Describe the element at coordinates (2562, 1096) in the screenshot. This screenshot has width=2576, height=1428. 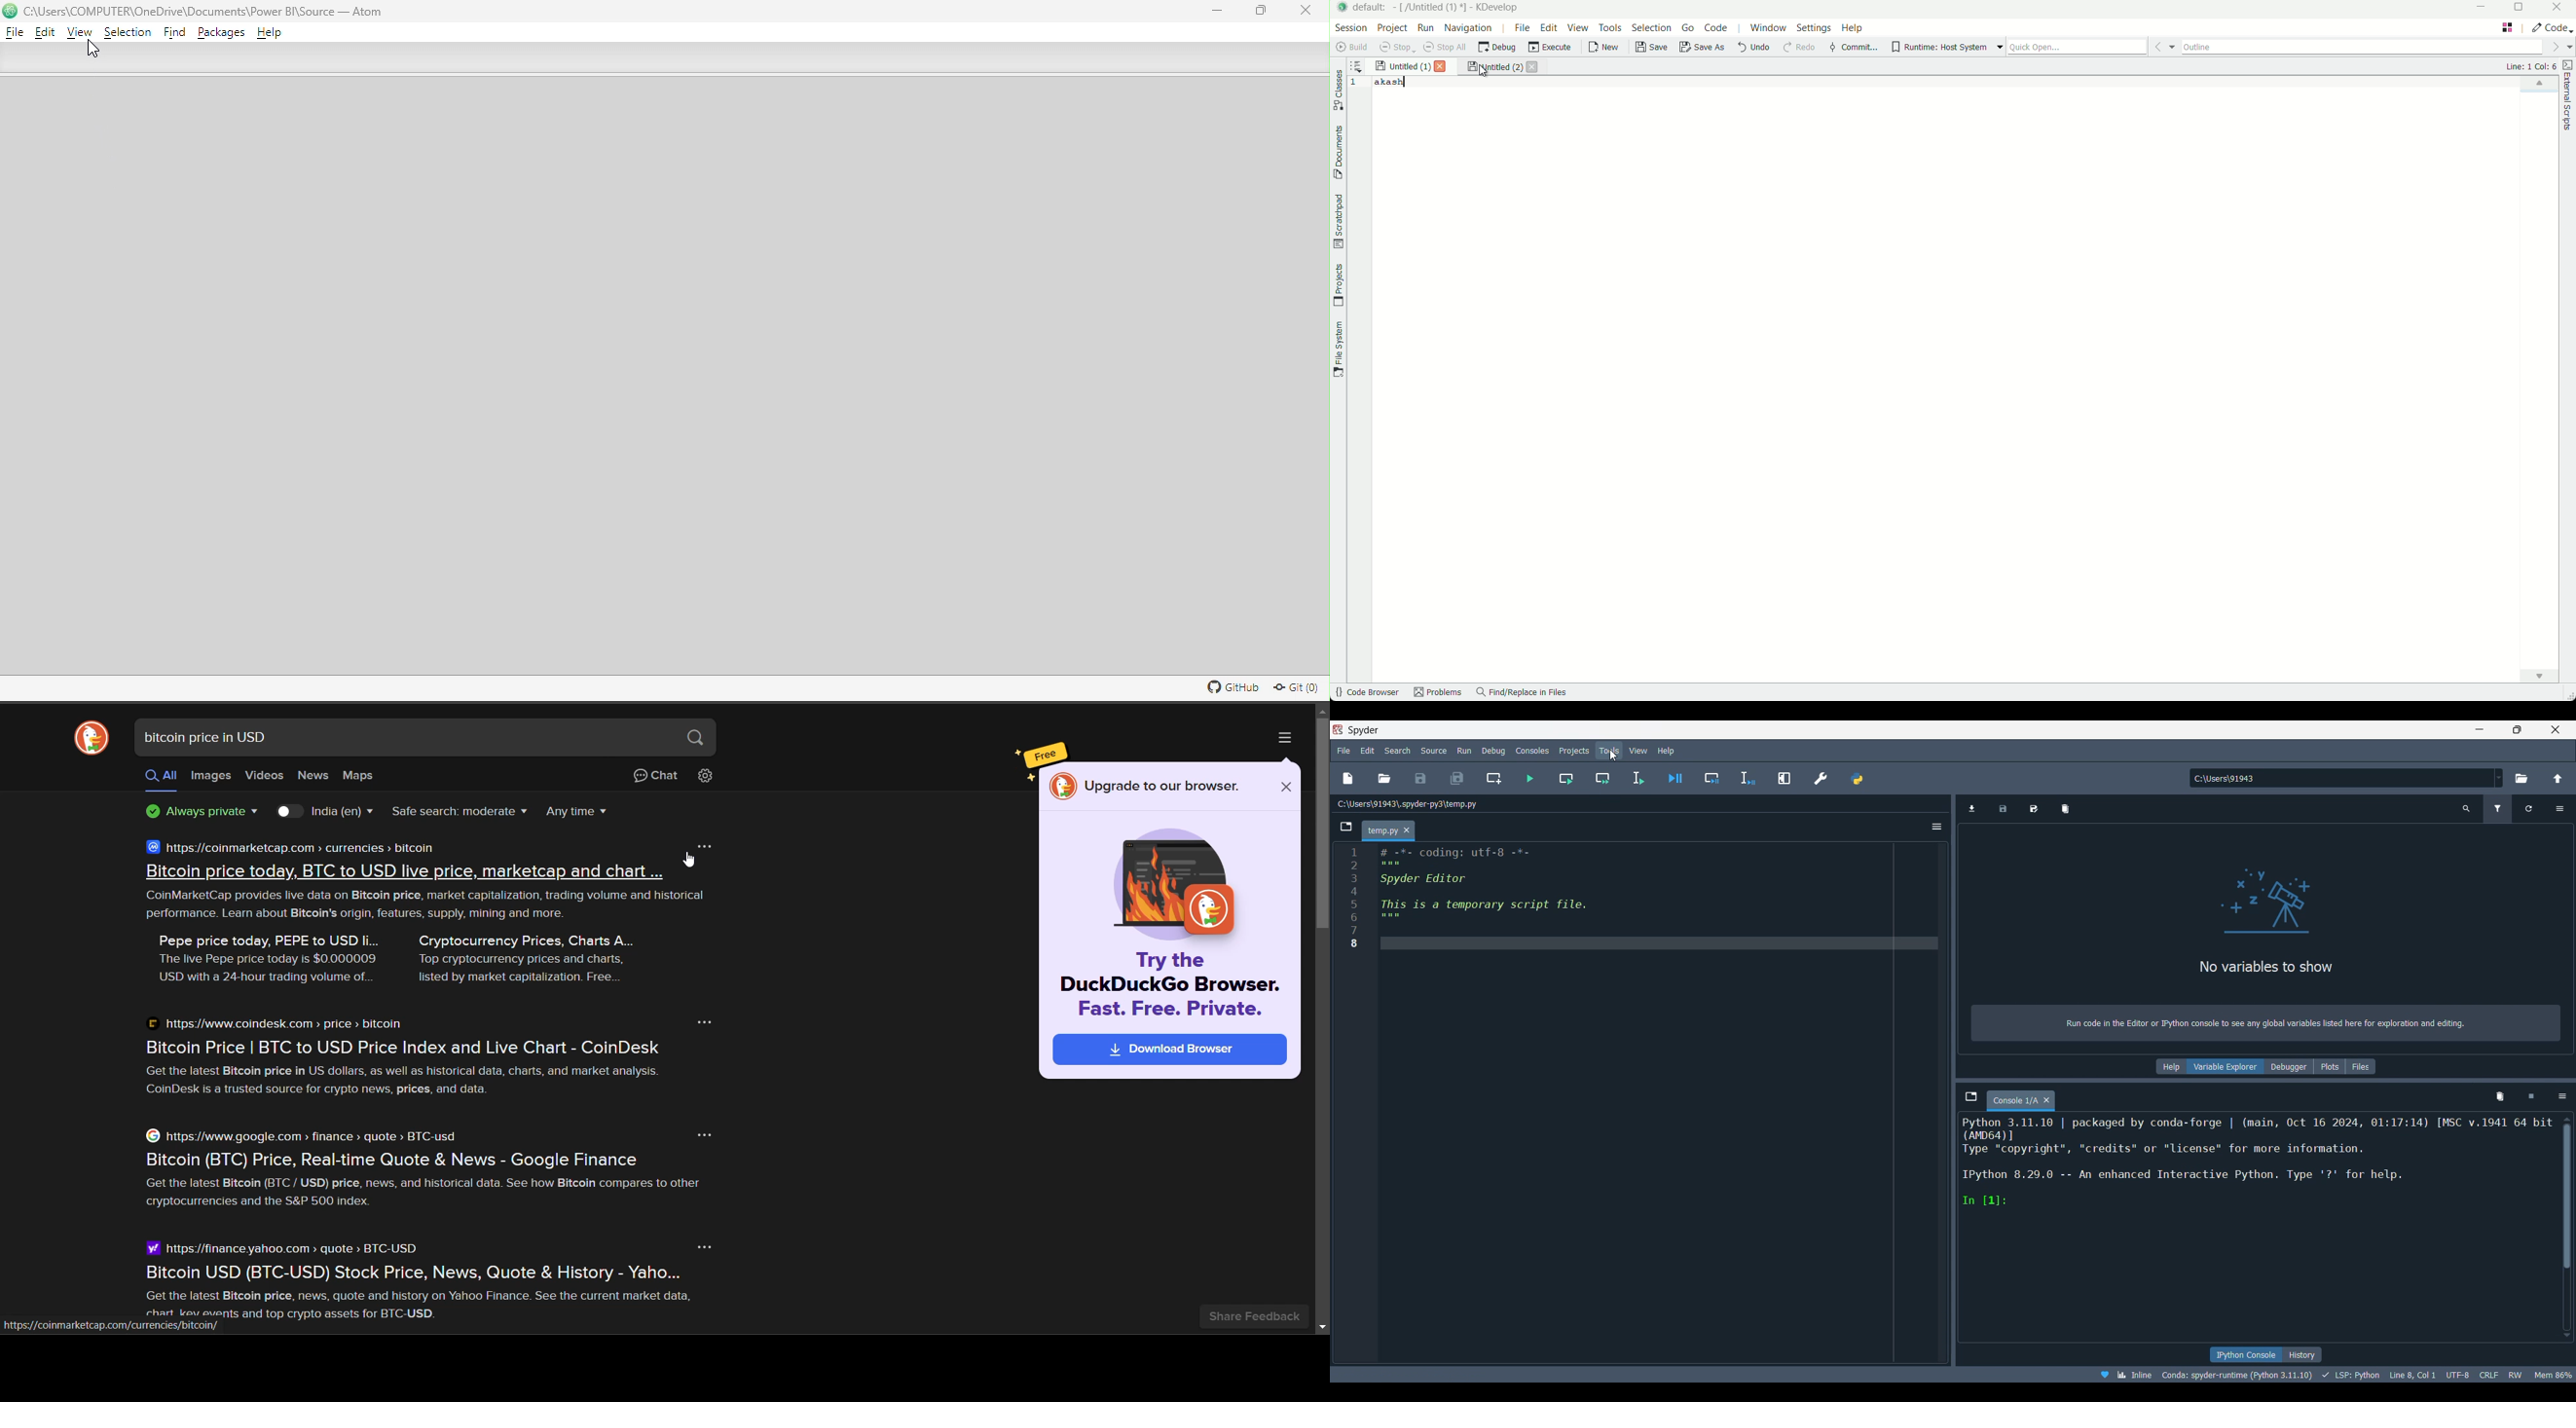
I see `Options` at that location.